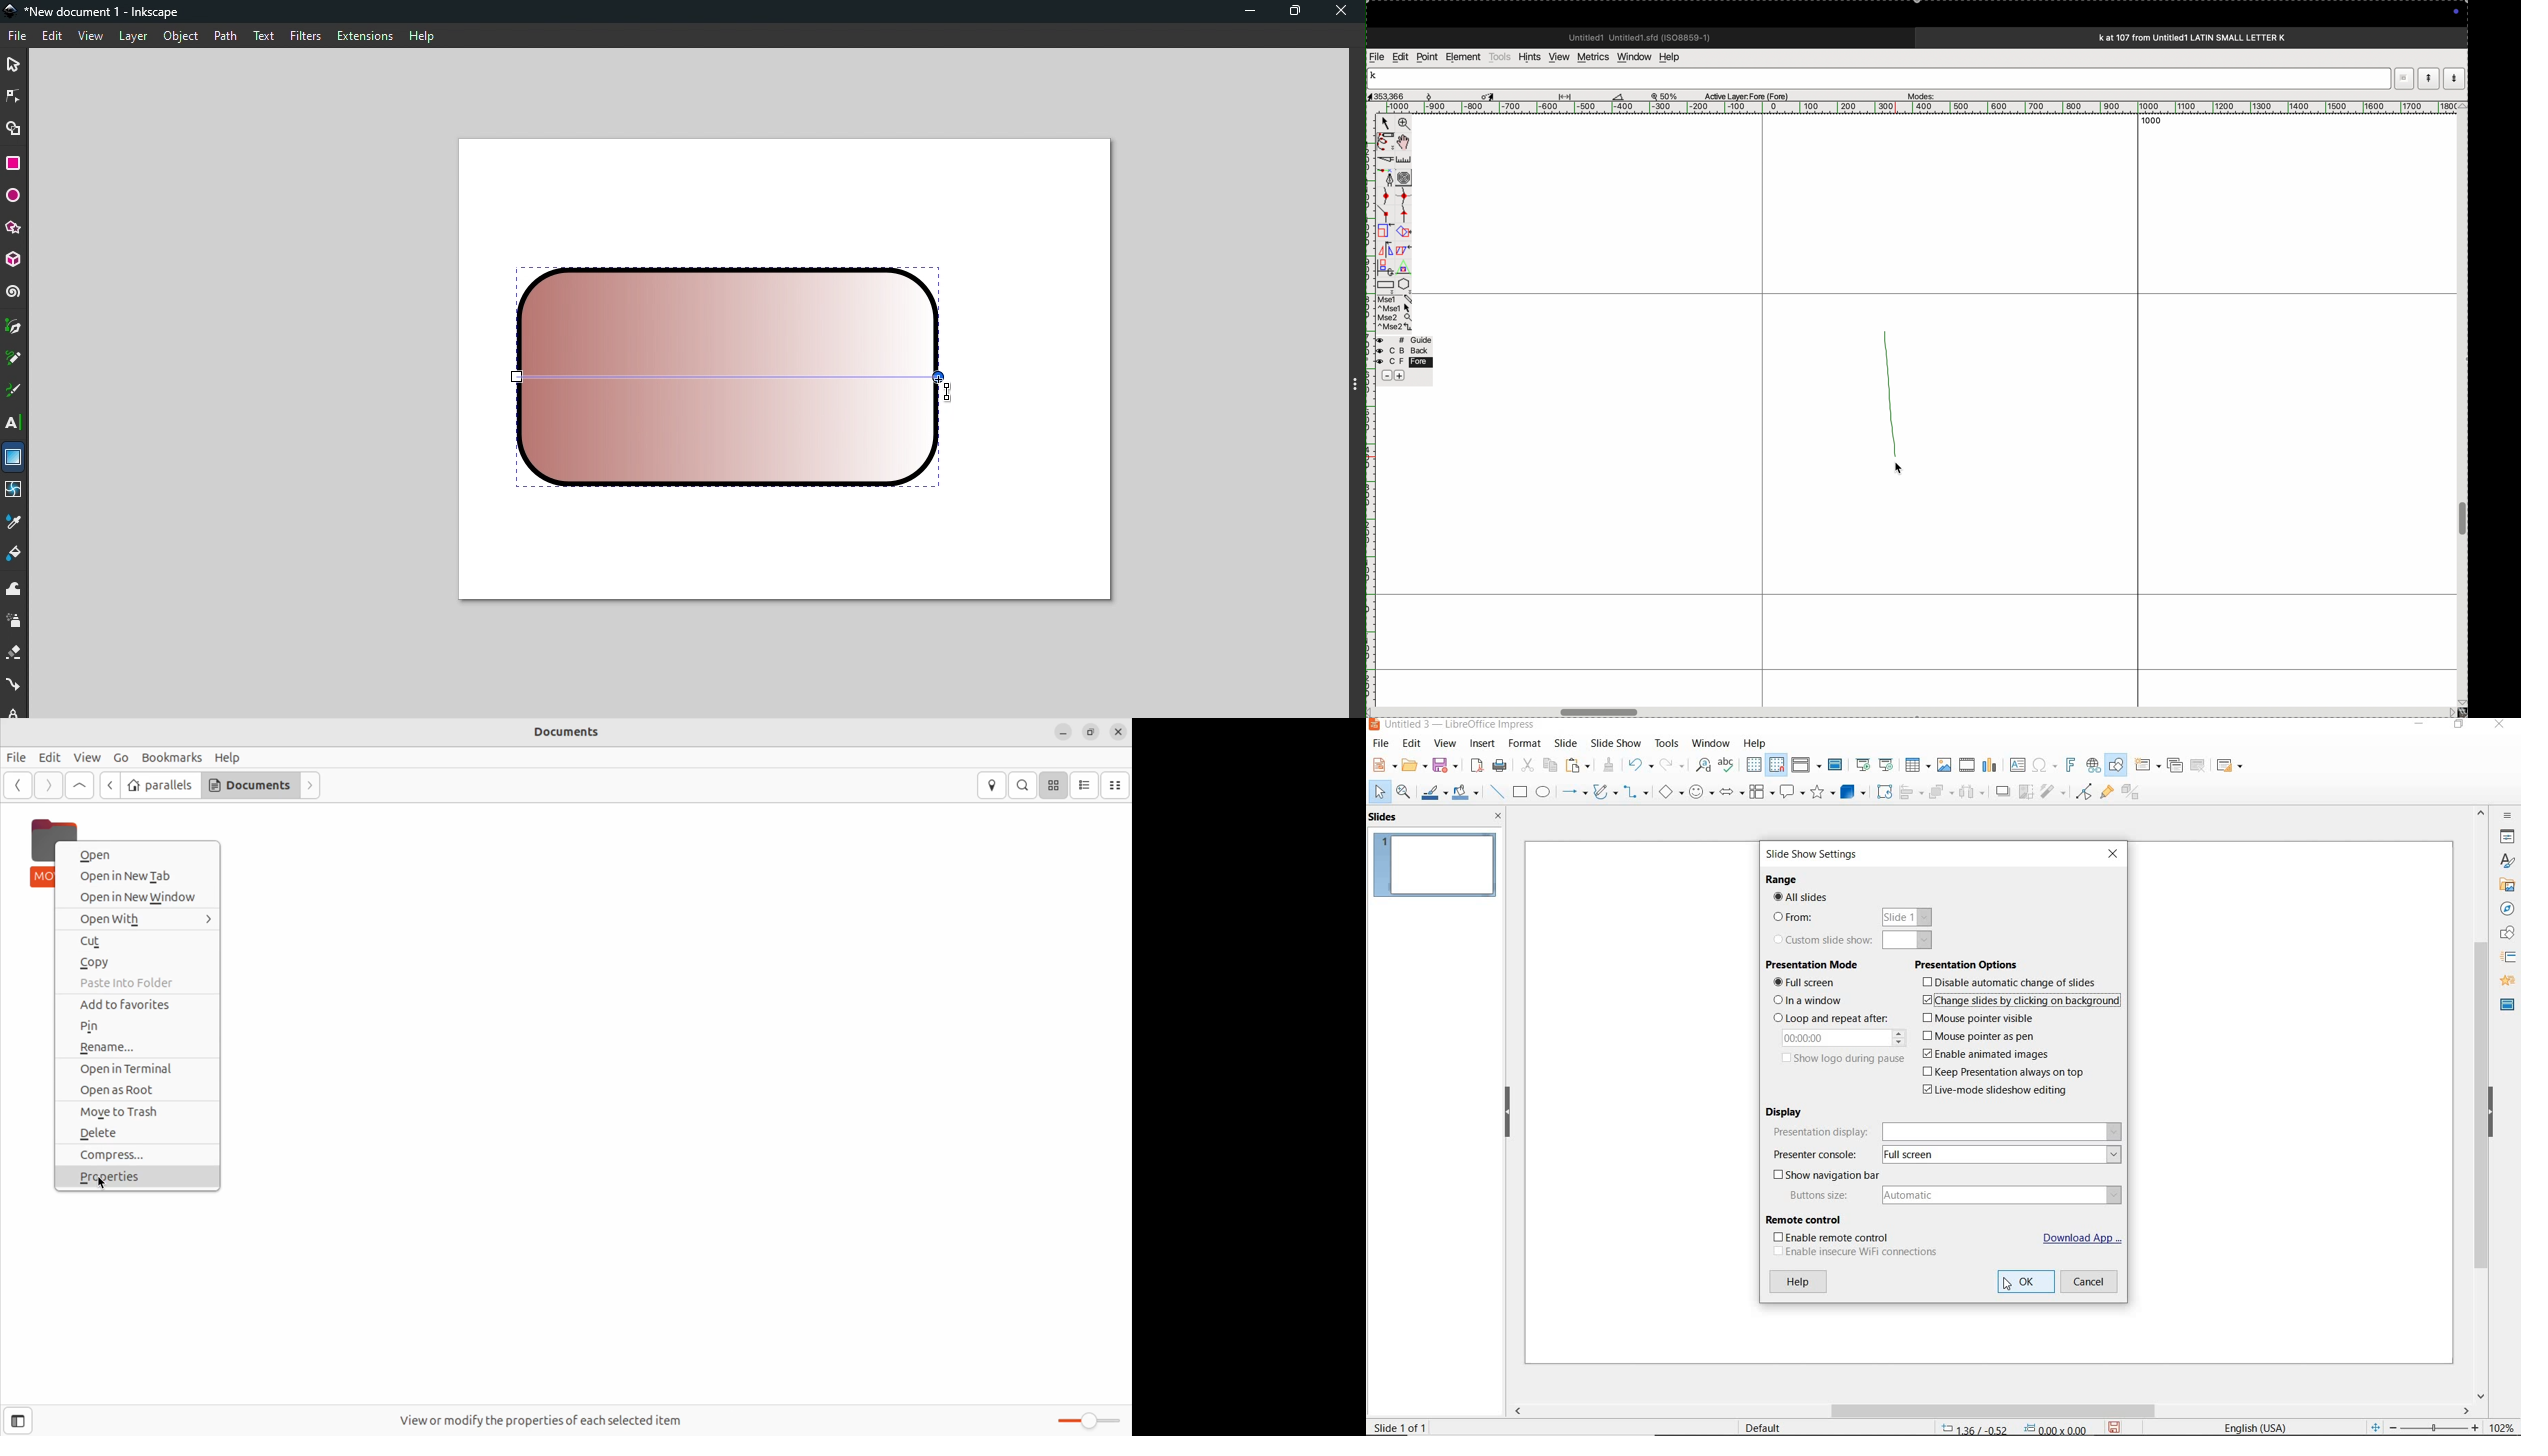 The height and width of the screenshot is (1456, 2548). What do you see at coordinates (1528, 56) in the screenshot?
I see `hints` at bounding box center [1528, 56].